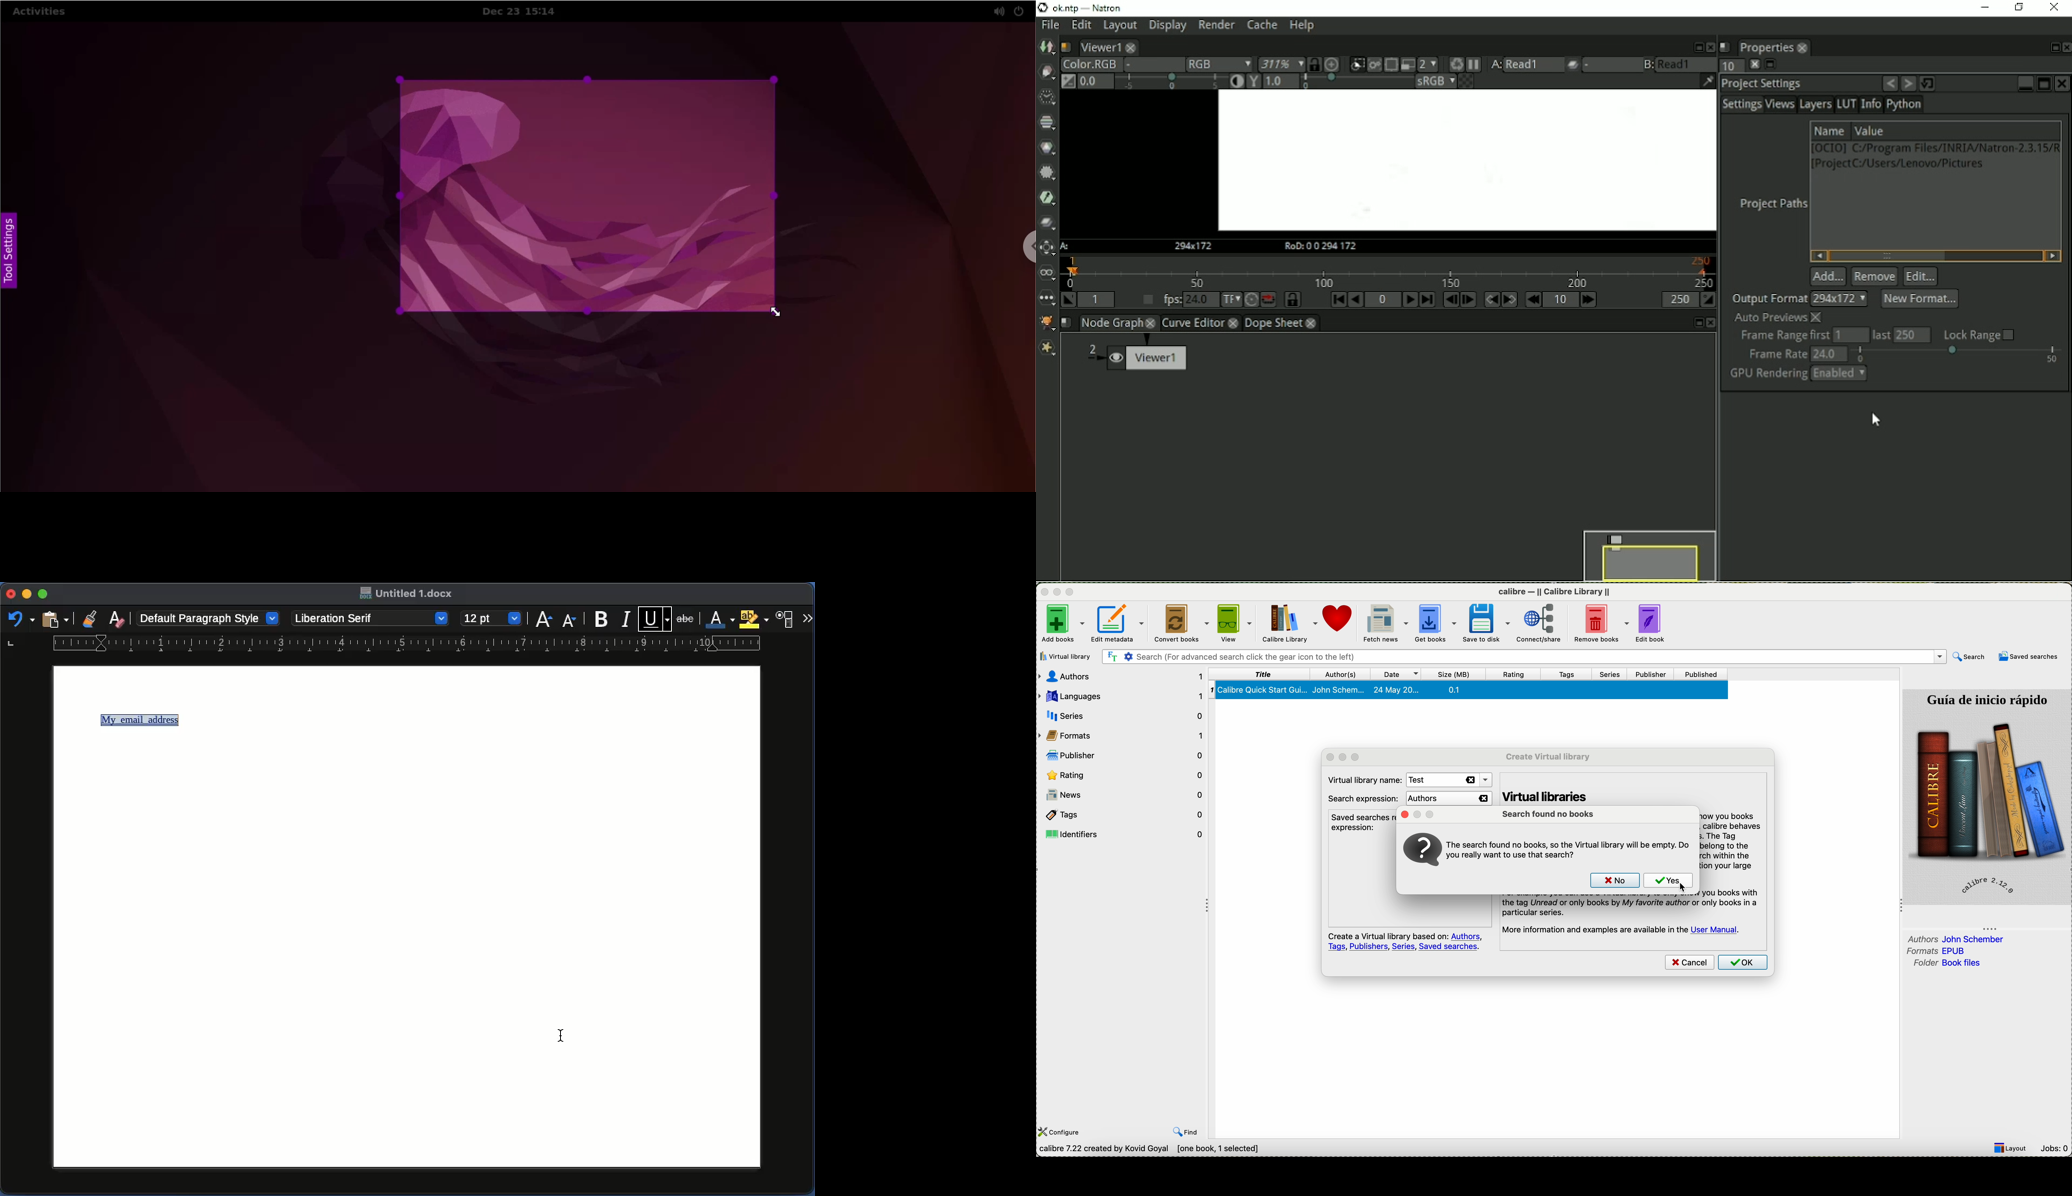  What do you see at coordinates (1631, 919) in the screenshot?
I see `the tag Unread or only books by My favorite author or only books in a
particular series.
More information and examples are available in the User Manual.` at bounding box center [1631, 919].